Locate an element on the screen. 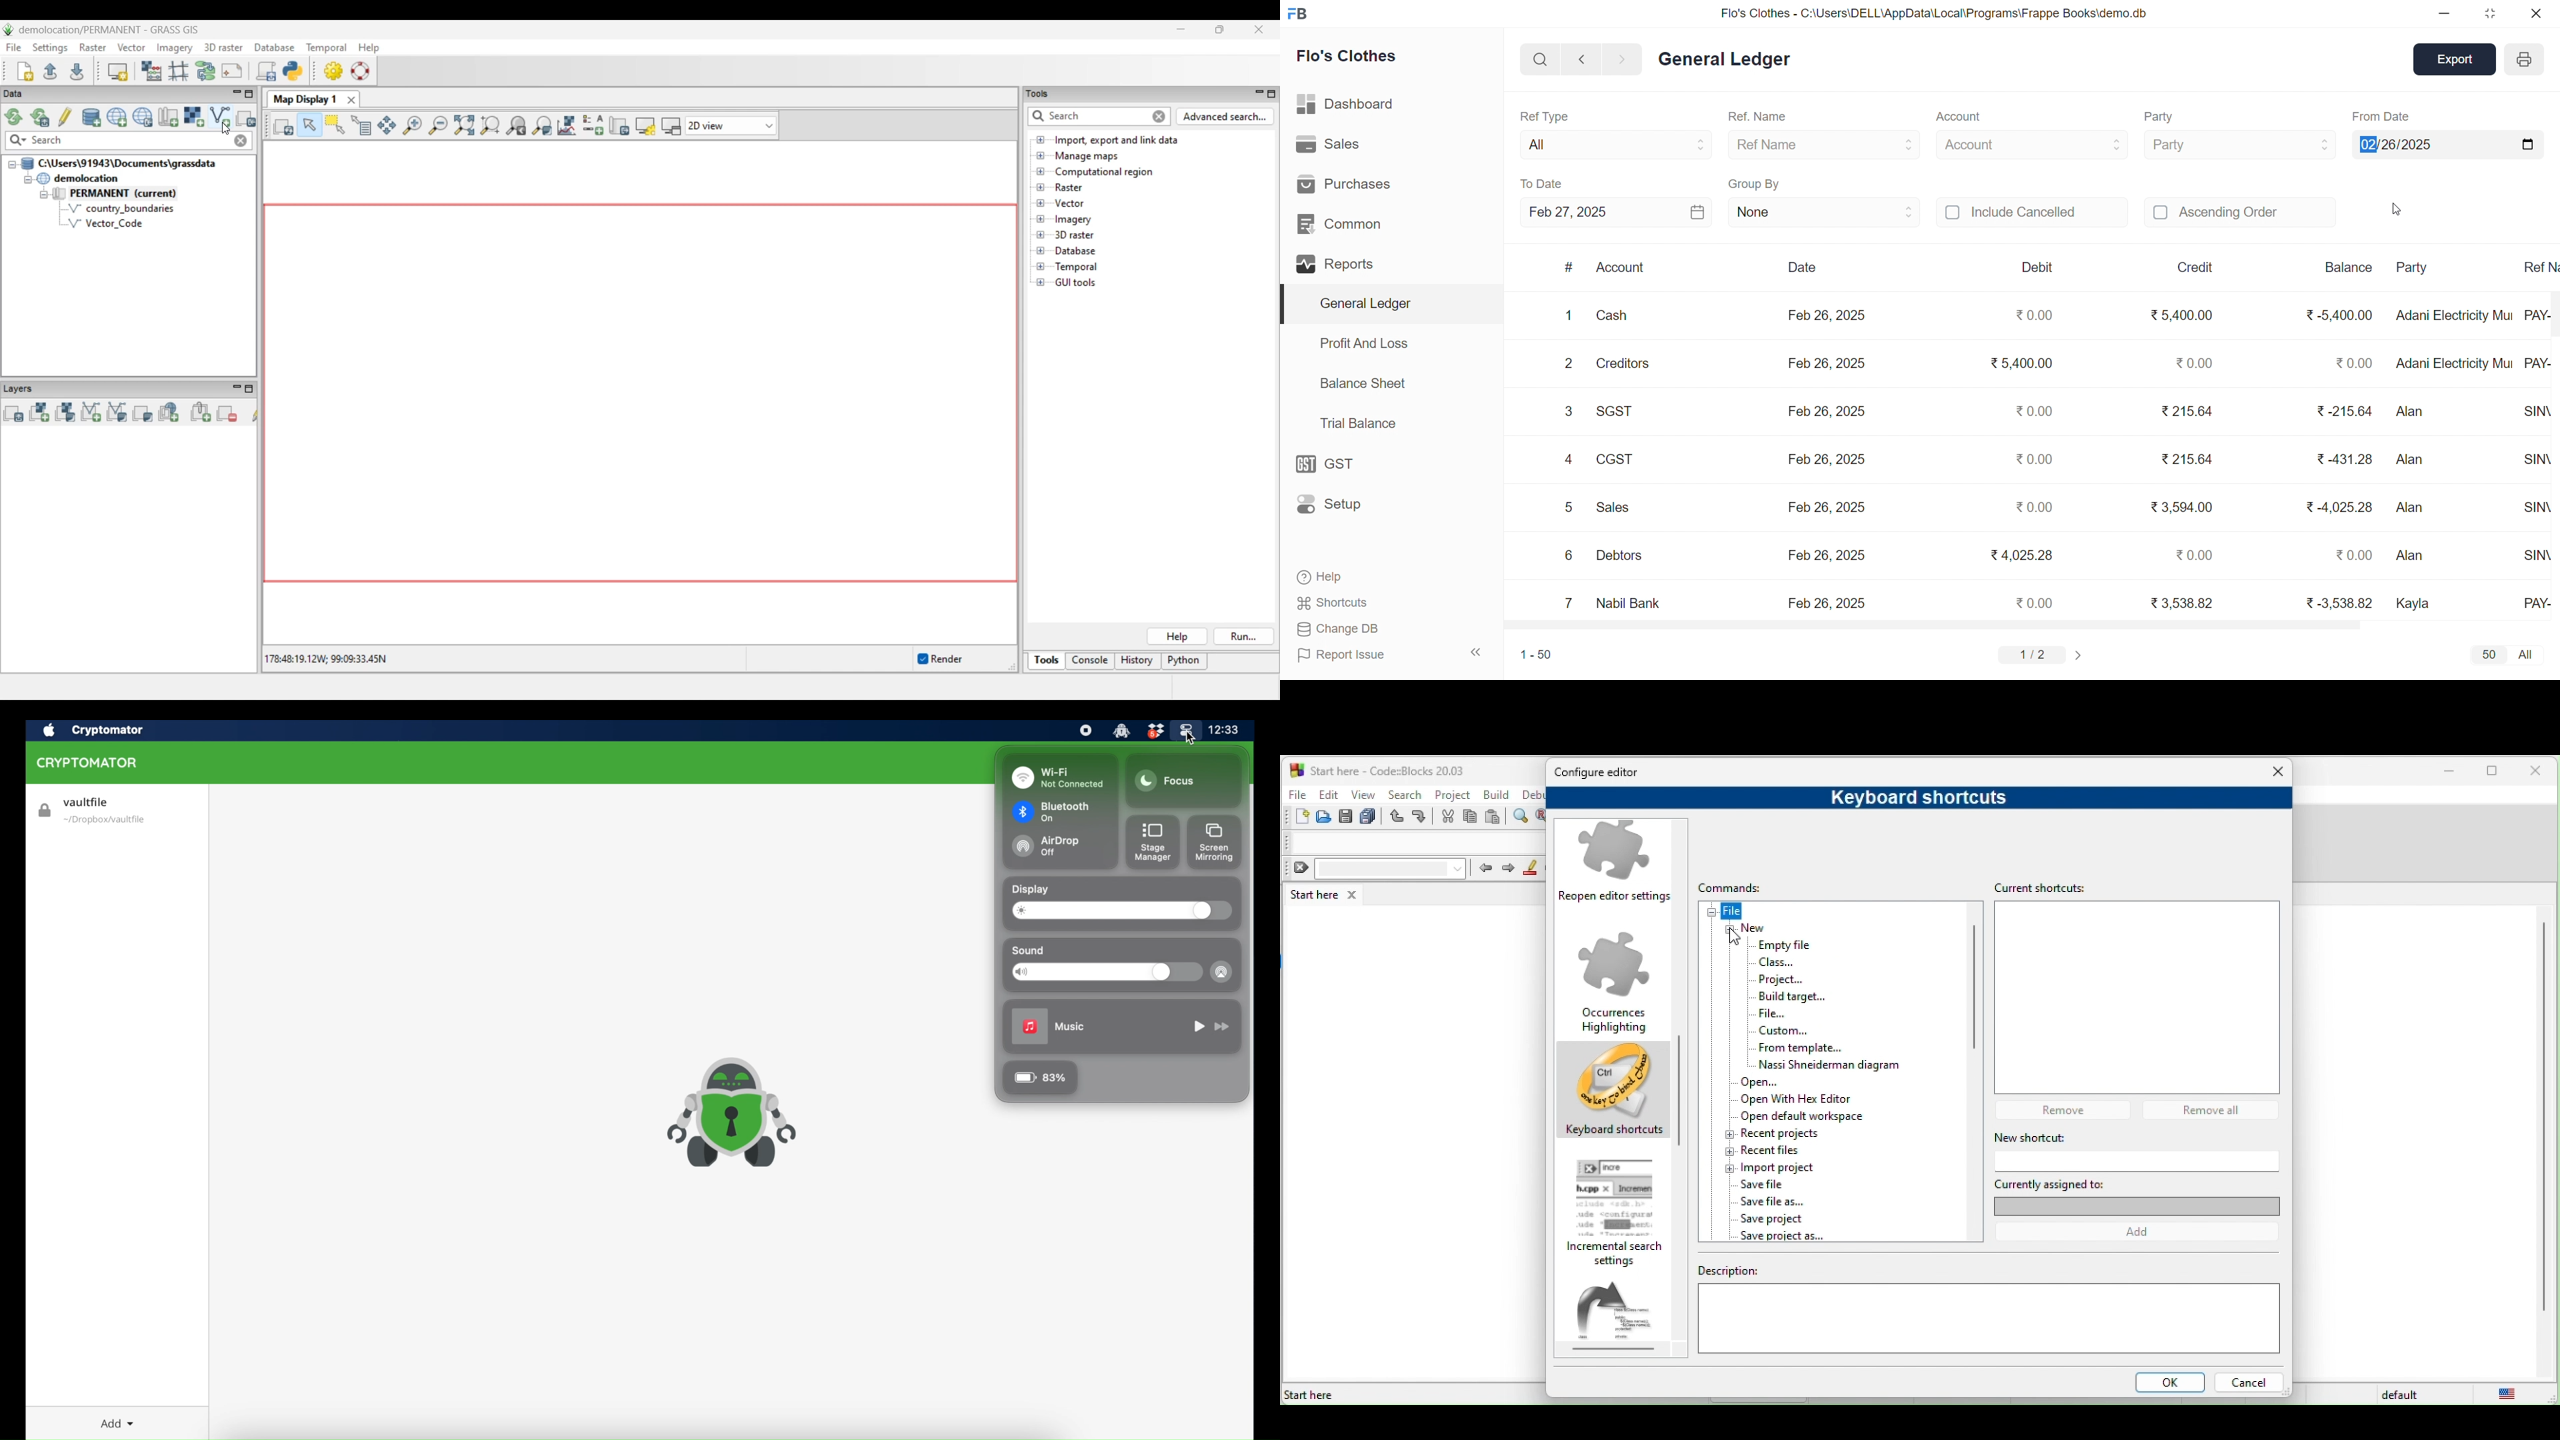 This screenshot has width=2576, height=1456. From Date is located at coordinates (2381, 116).